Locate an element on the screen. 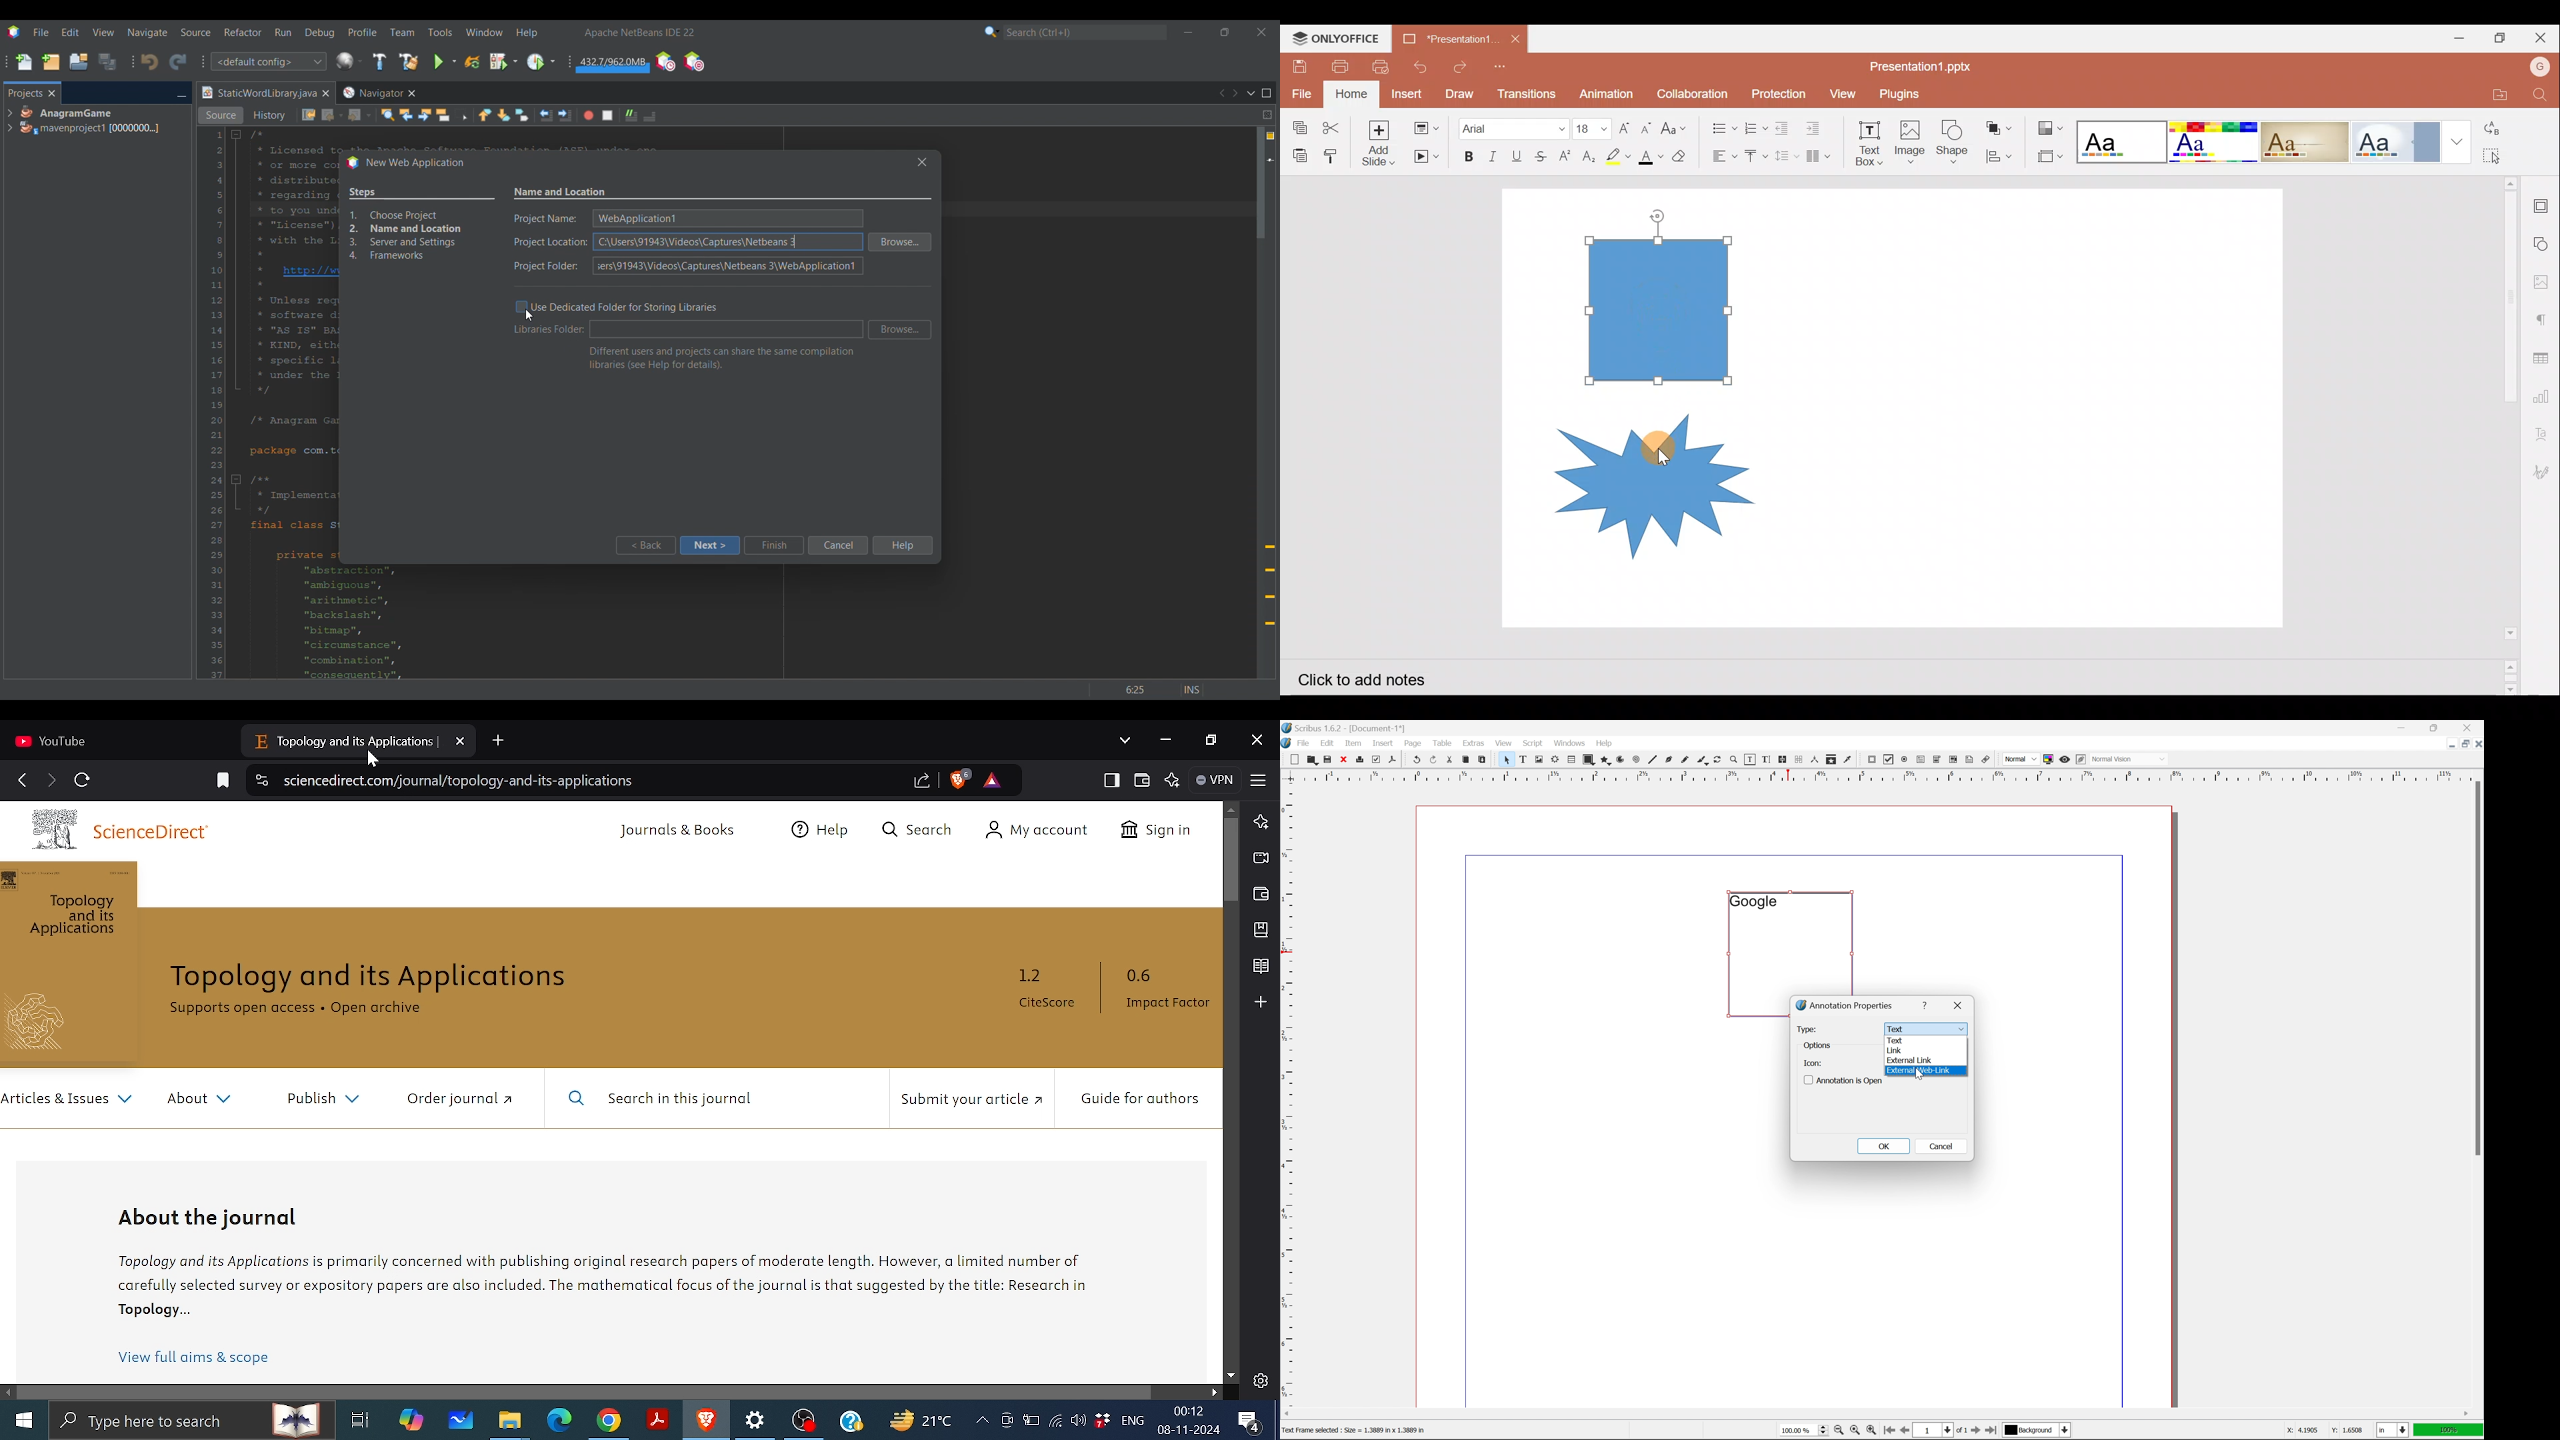  text frame selected; size = 1.3889 in x 1.3889 in is located at coordinates (1354, 1432).